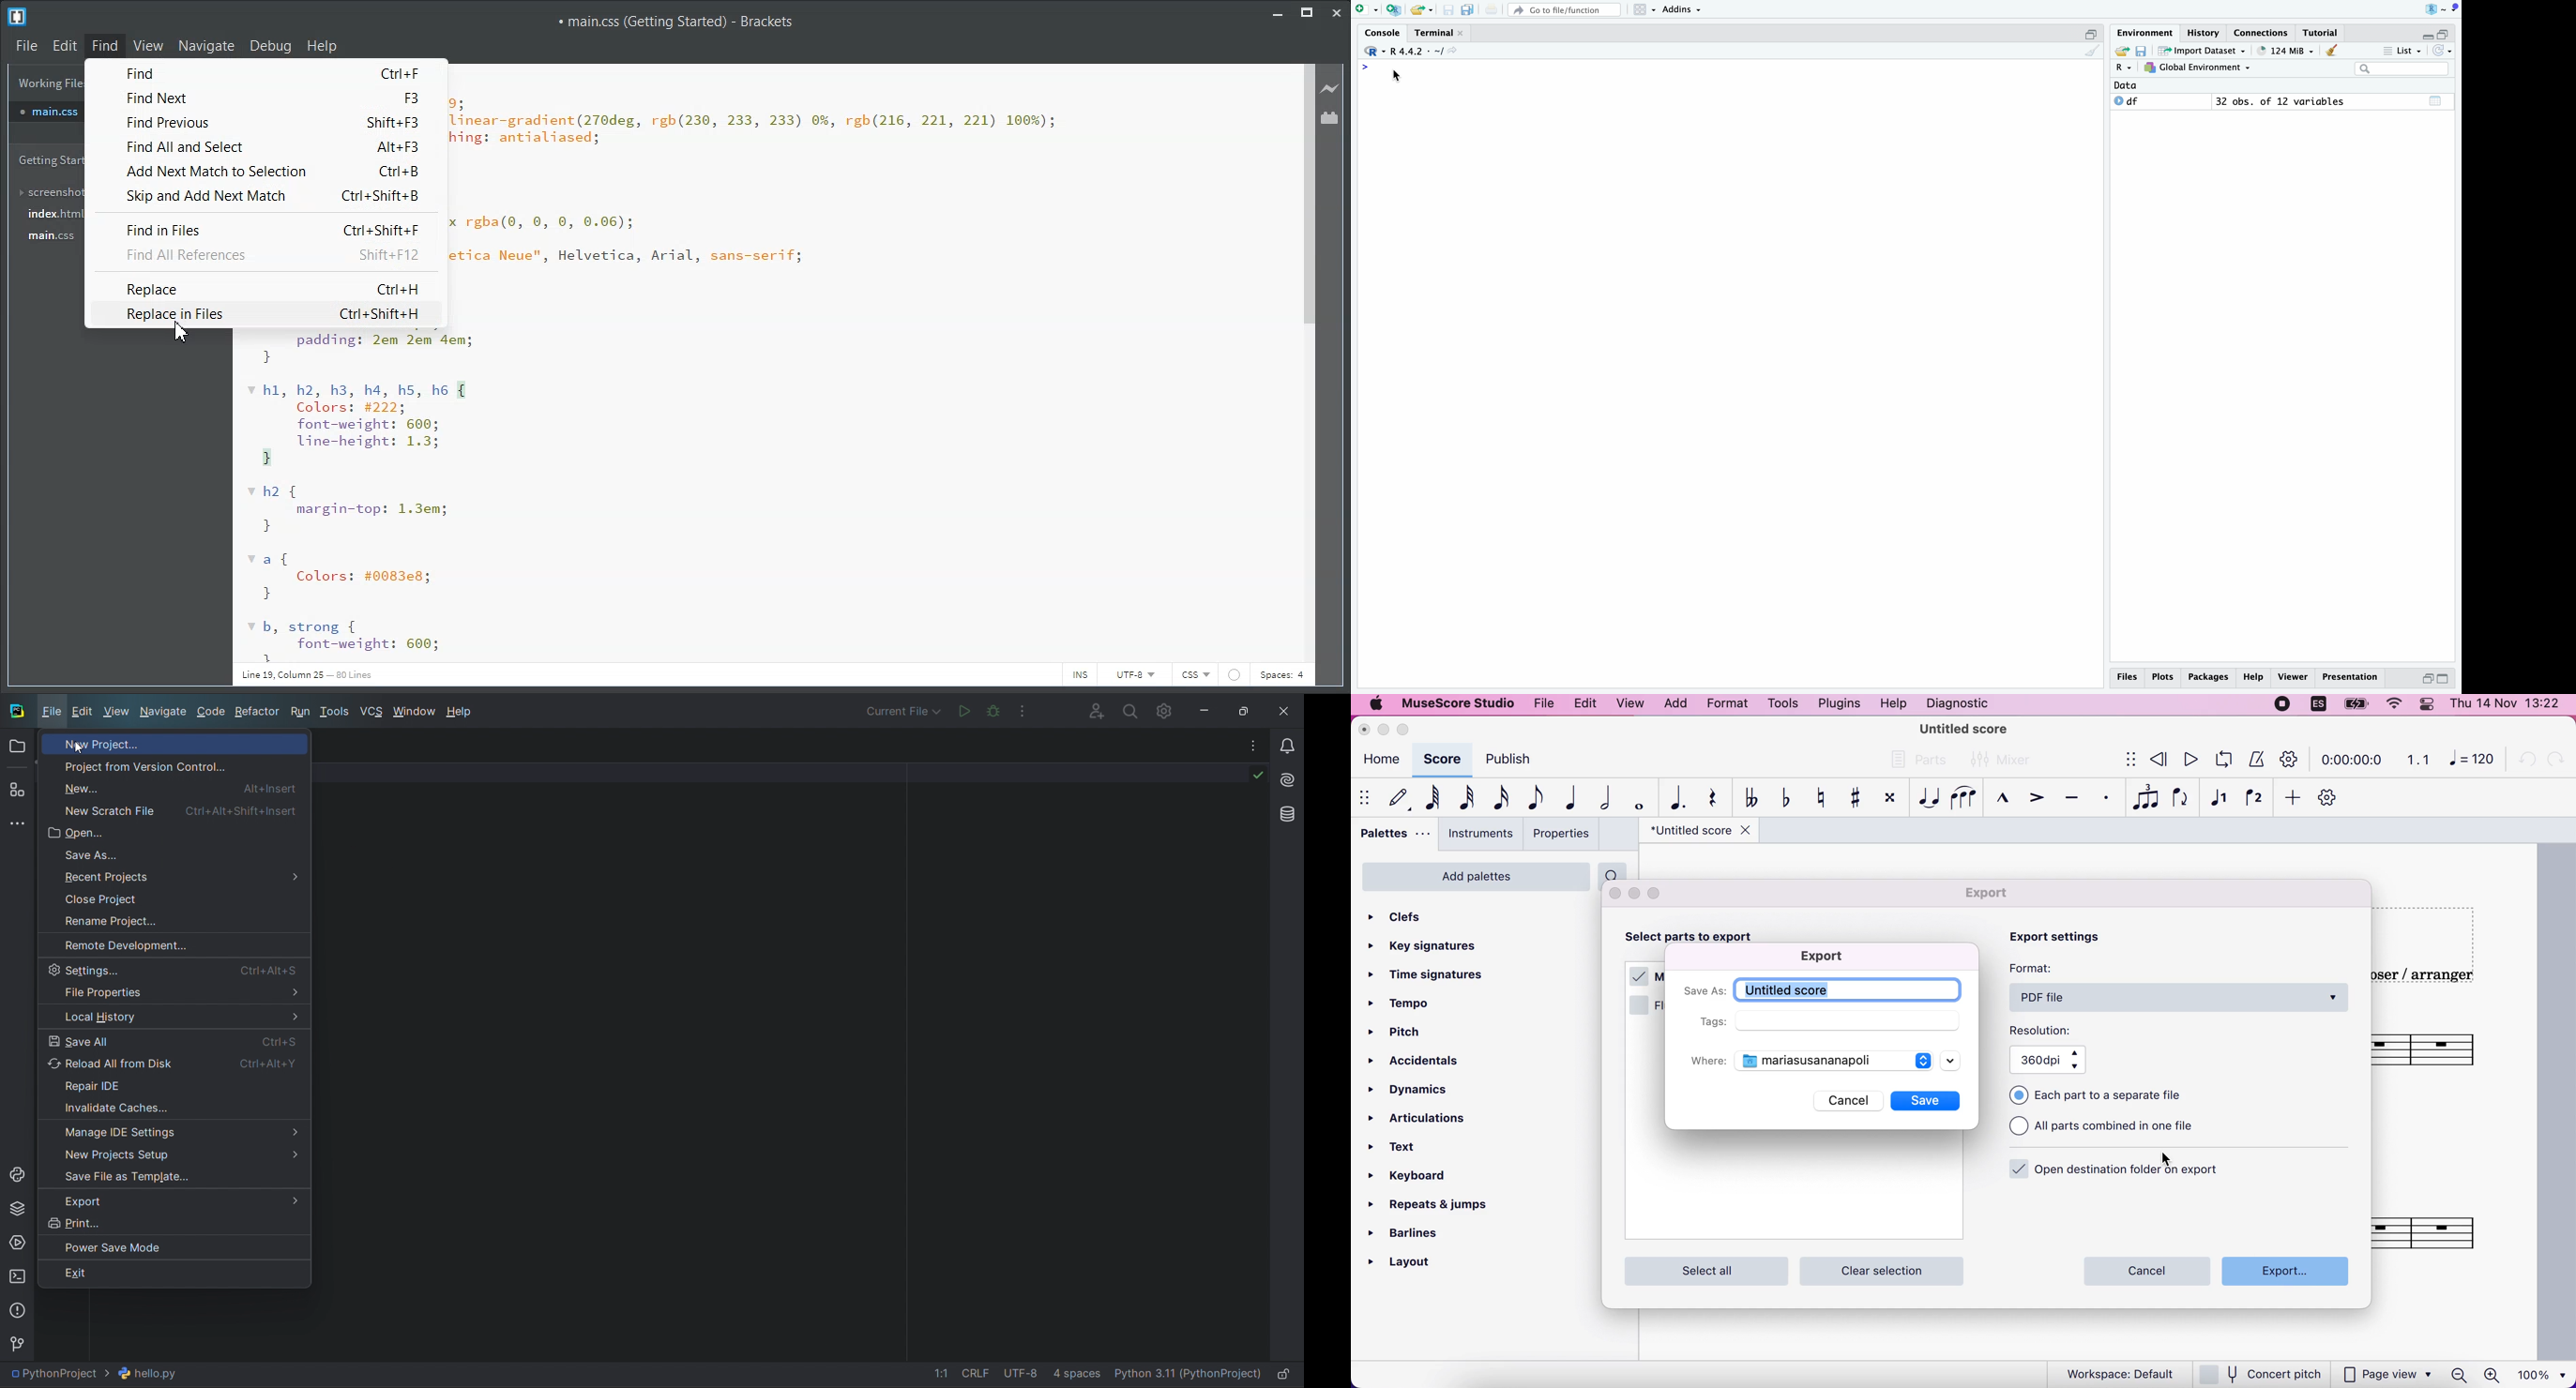 This screenshot has height=1400, width=2576. I want to click on minimize, so click(1384, 730).